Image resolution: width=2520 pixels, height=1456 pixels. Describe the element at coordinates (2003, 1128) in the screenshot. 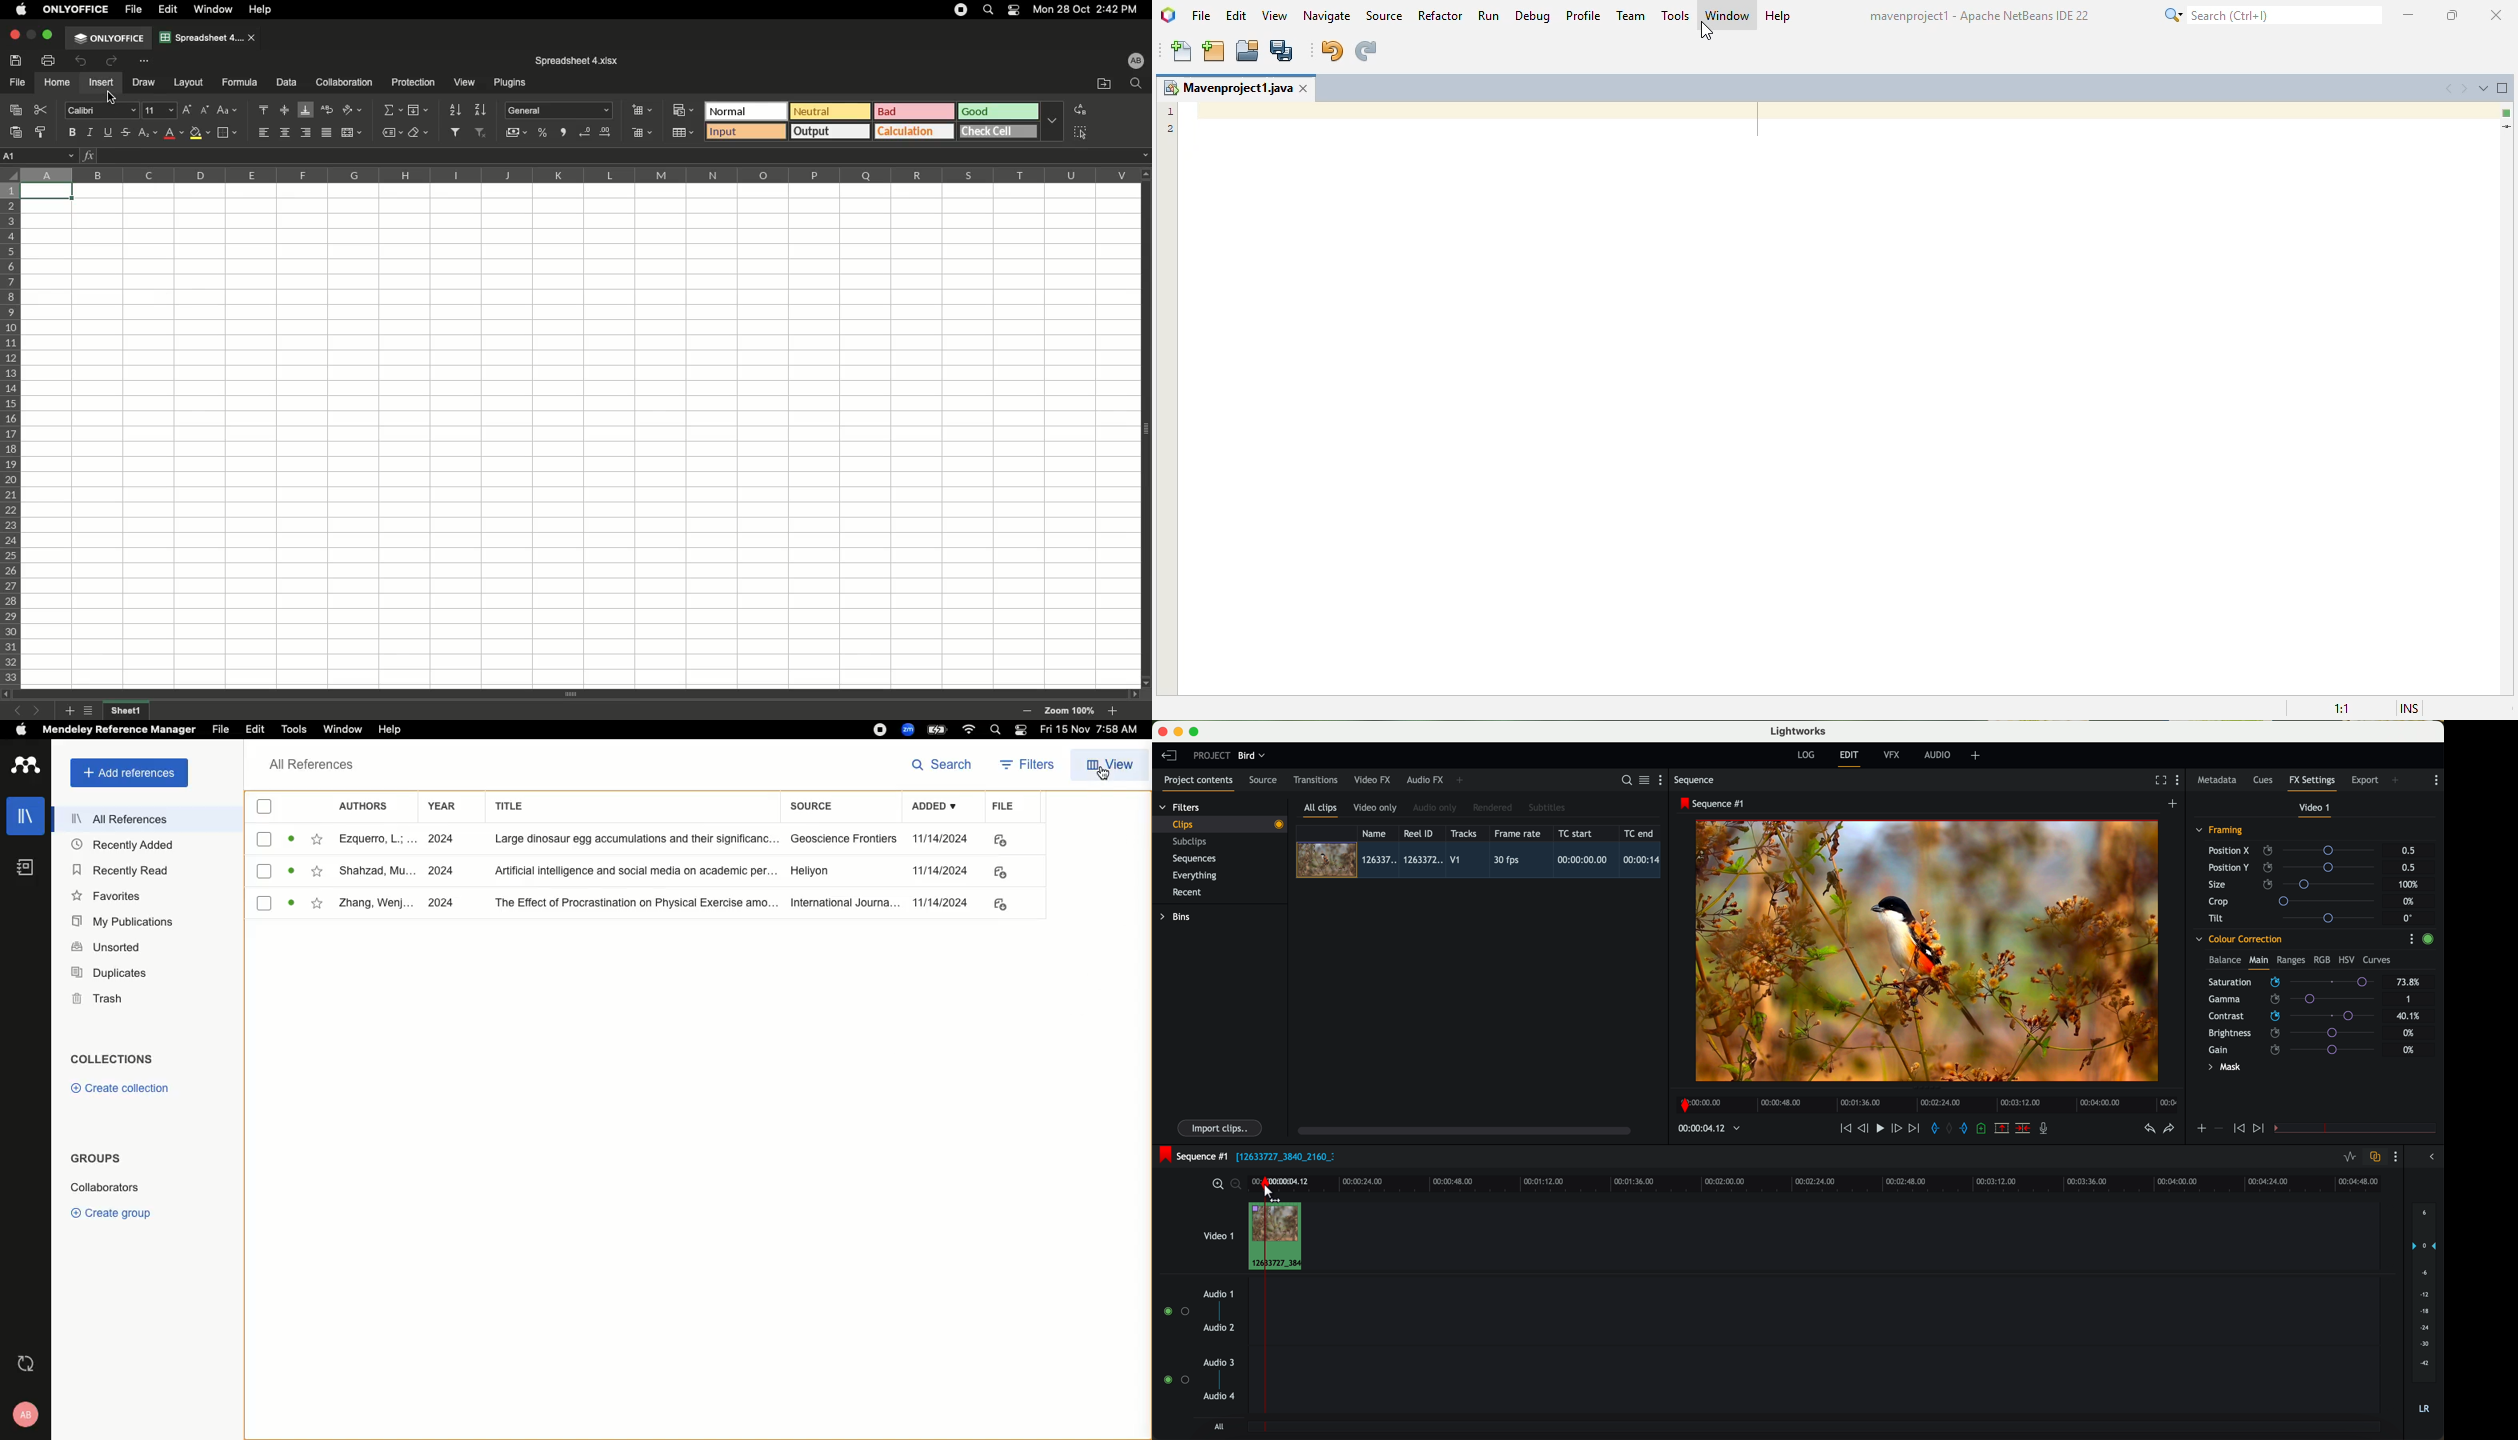

I see `remove the marked section` at that location.